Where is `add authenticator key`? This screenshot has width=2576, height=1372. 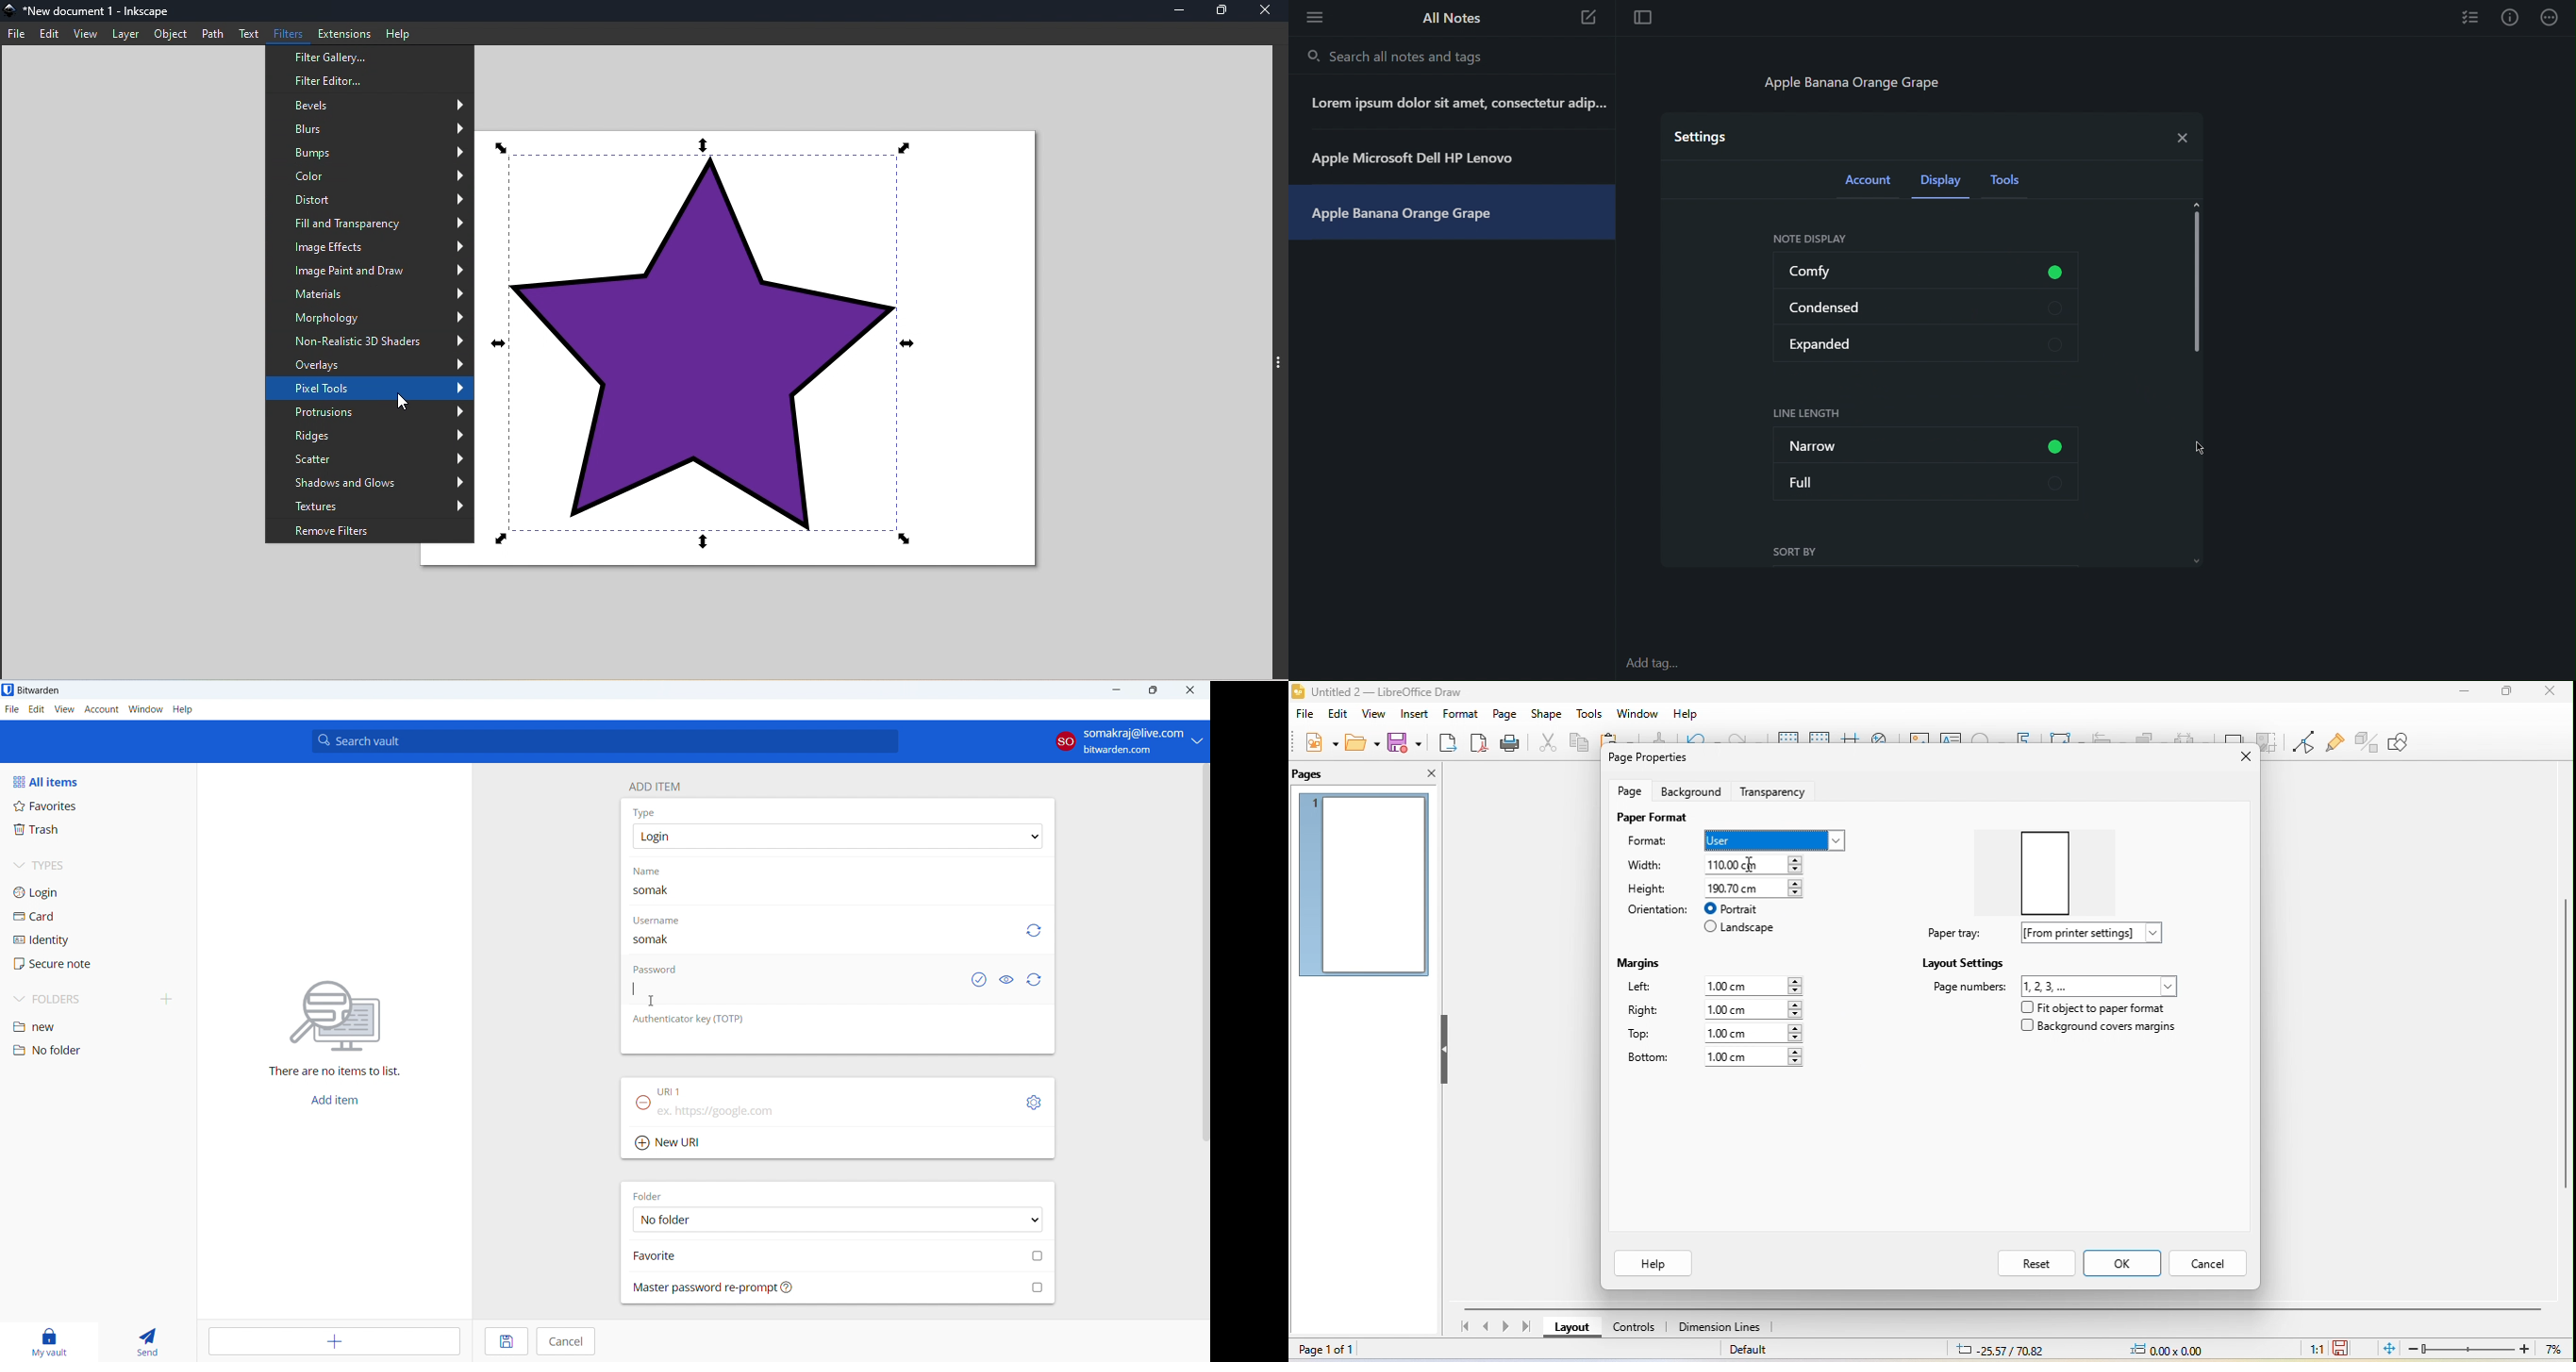
add authenticator key is located at coordinates (837, 1043).